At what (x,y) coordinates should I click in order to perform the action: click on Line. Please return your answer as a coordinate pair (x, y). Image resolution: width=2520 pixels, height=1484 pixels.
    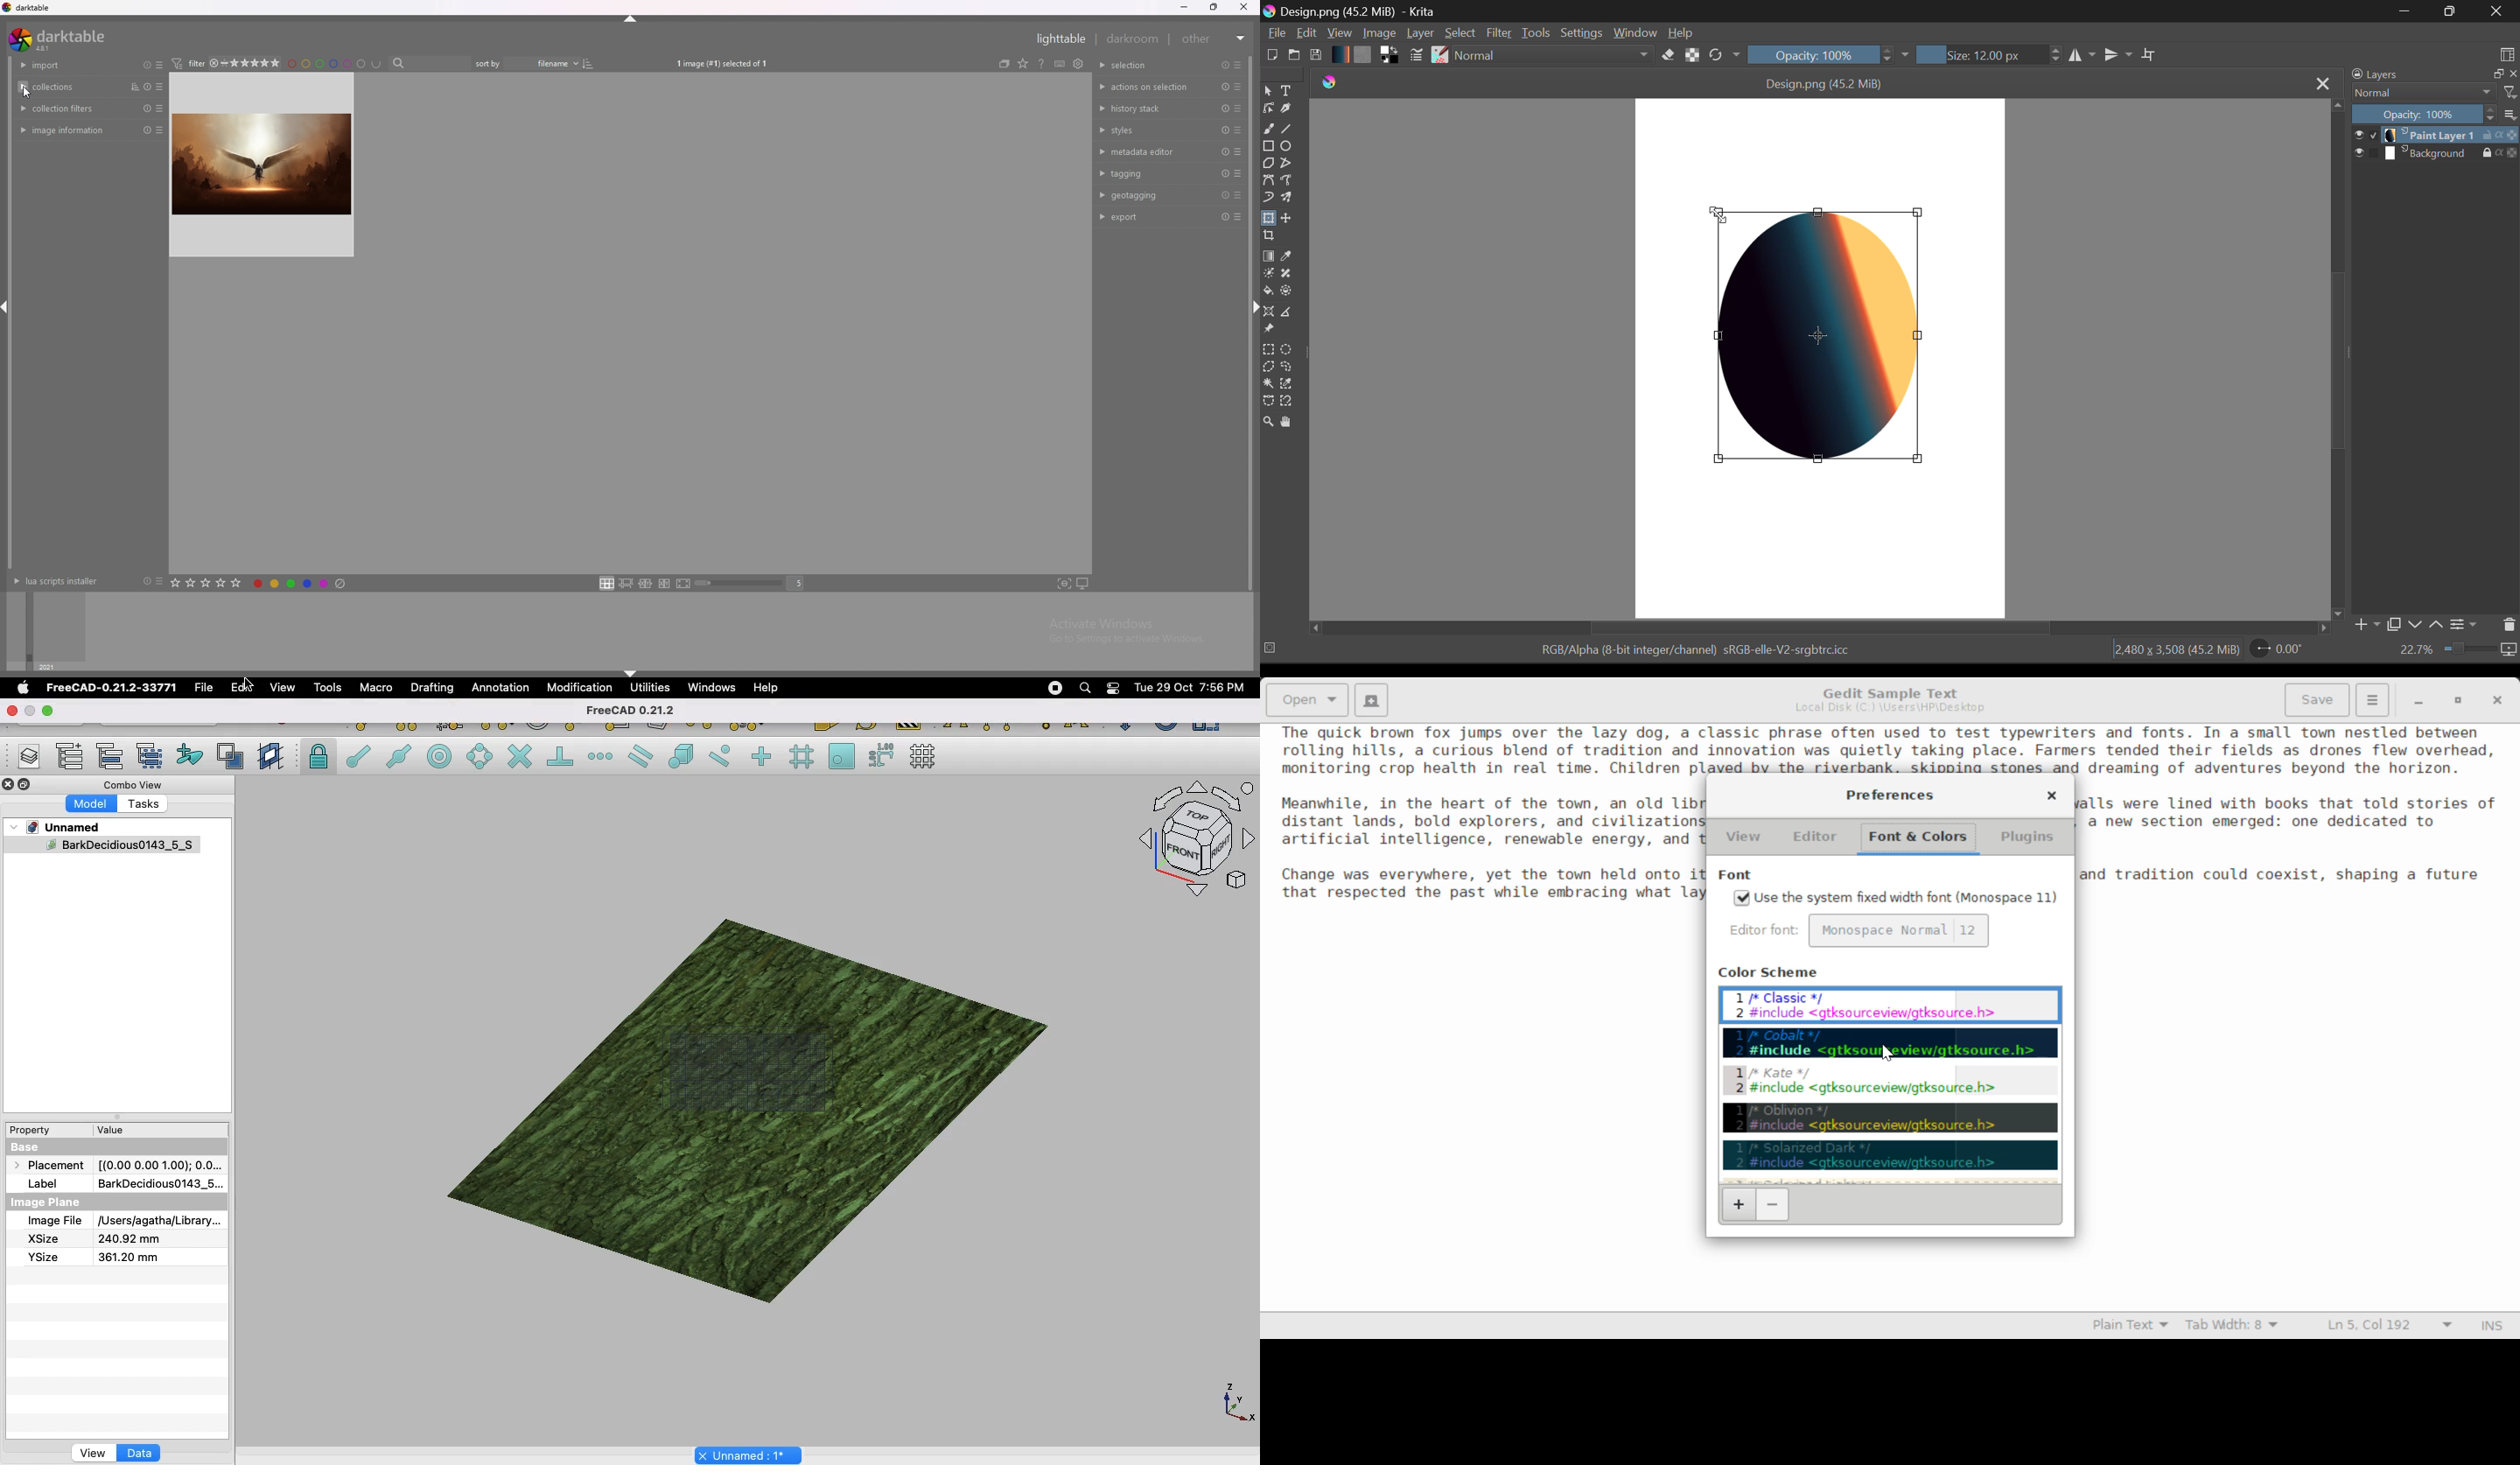
    Looking at the image, I should click on (1285, 127).